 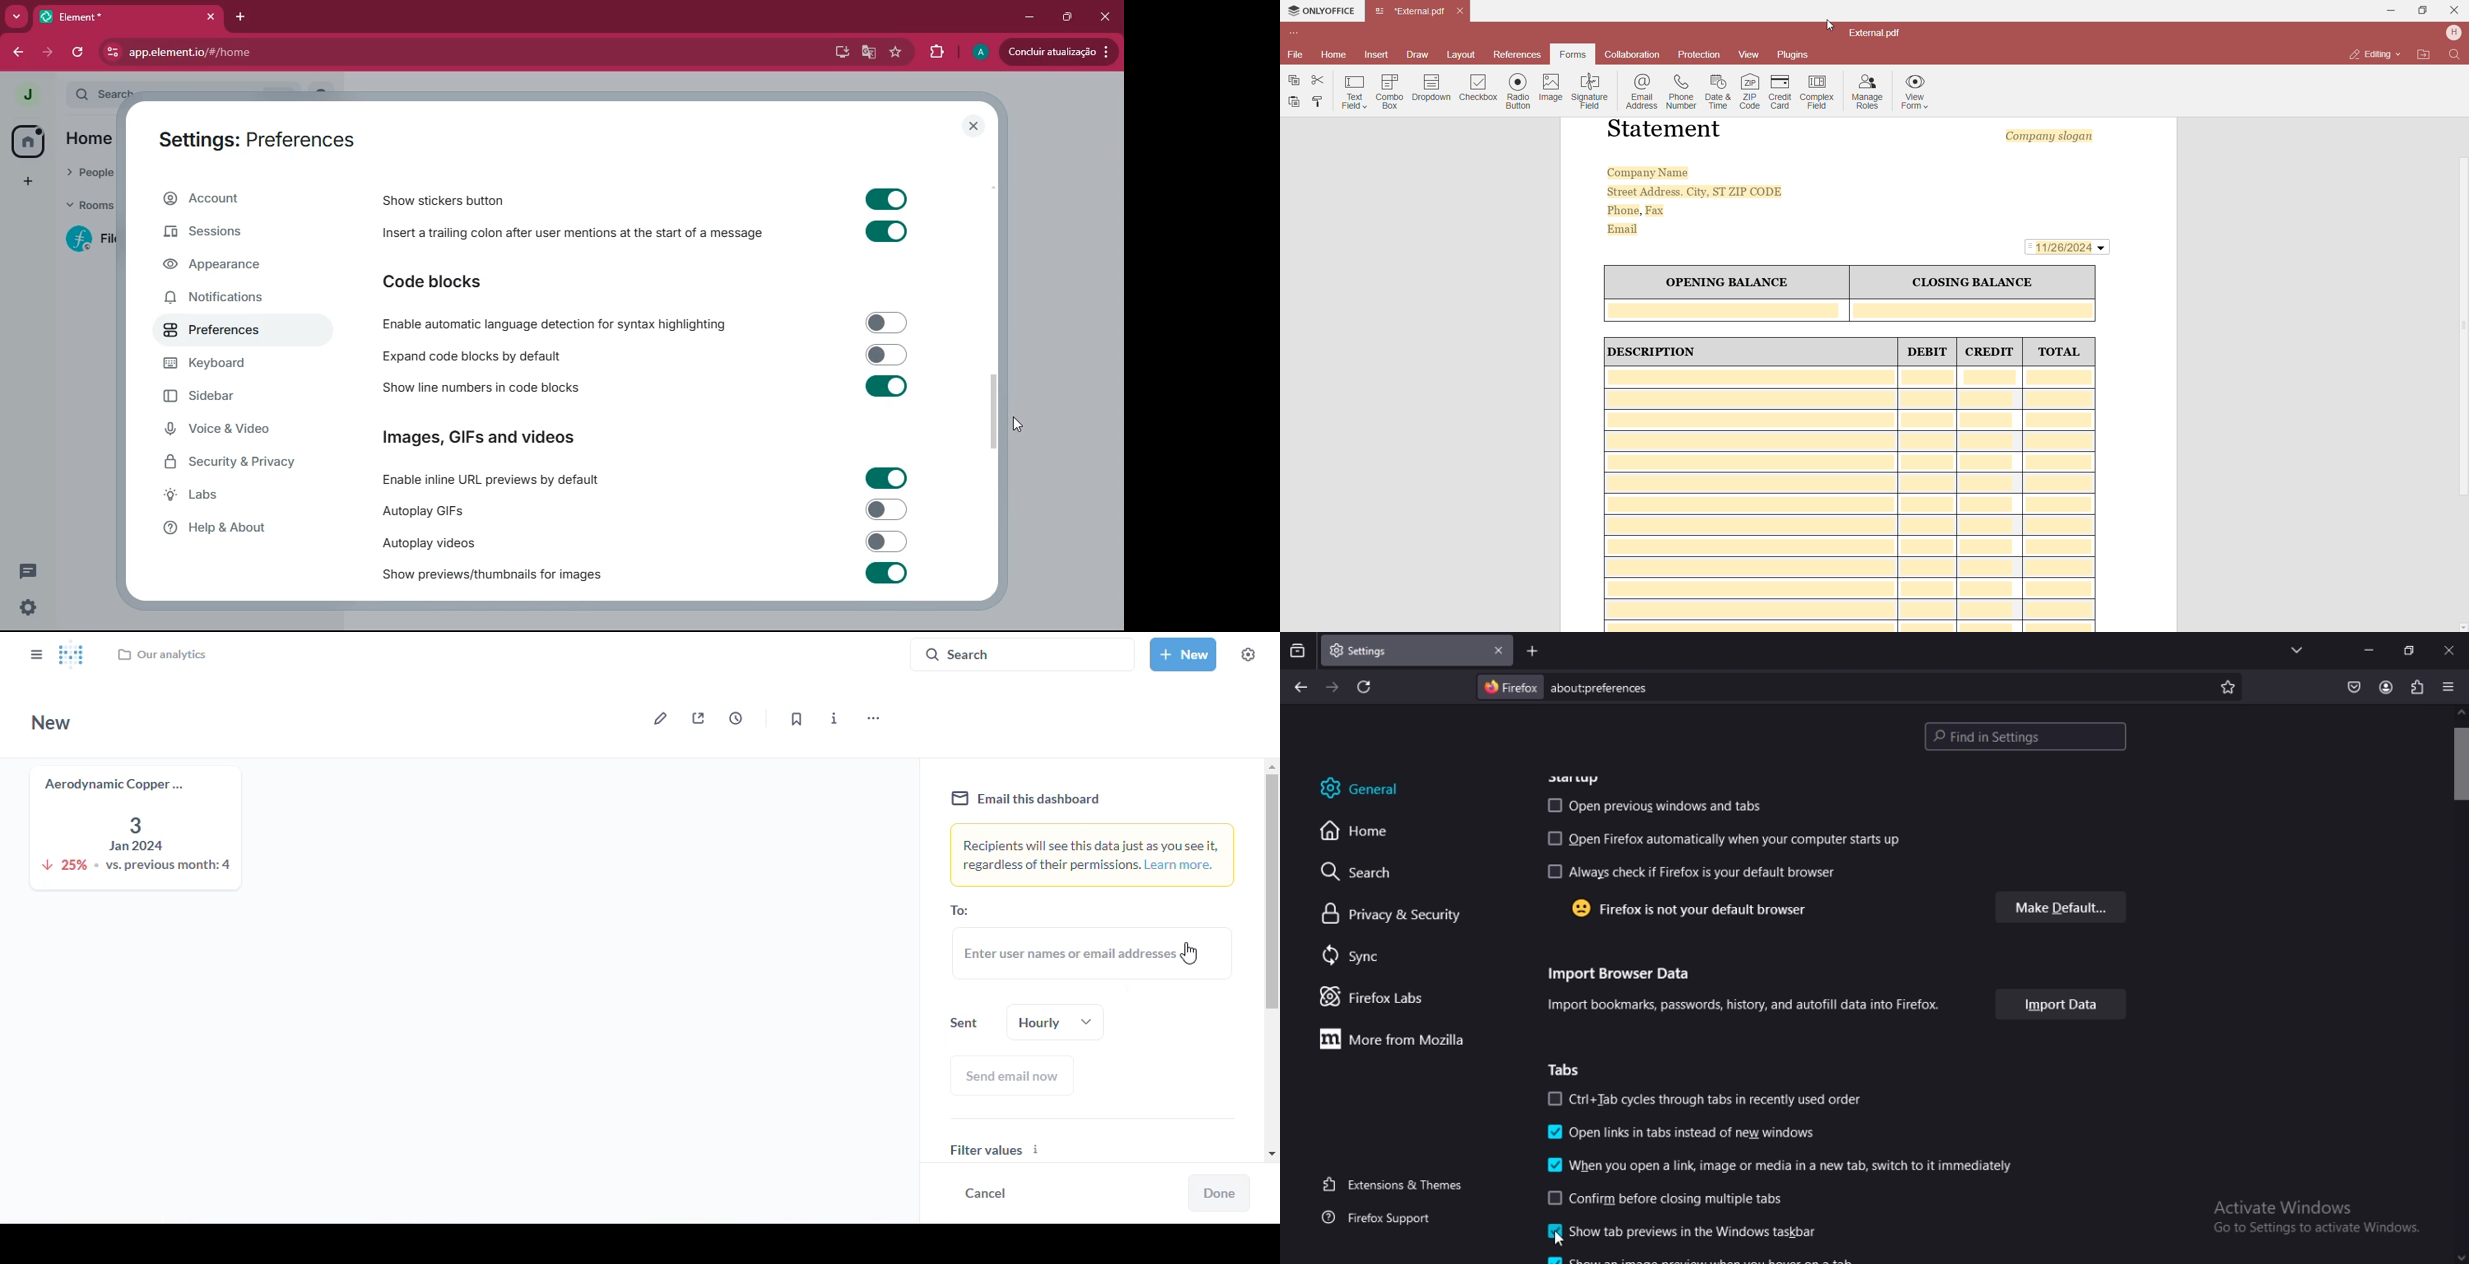 I want to click on message, so click(x=28, y=570).